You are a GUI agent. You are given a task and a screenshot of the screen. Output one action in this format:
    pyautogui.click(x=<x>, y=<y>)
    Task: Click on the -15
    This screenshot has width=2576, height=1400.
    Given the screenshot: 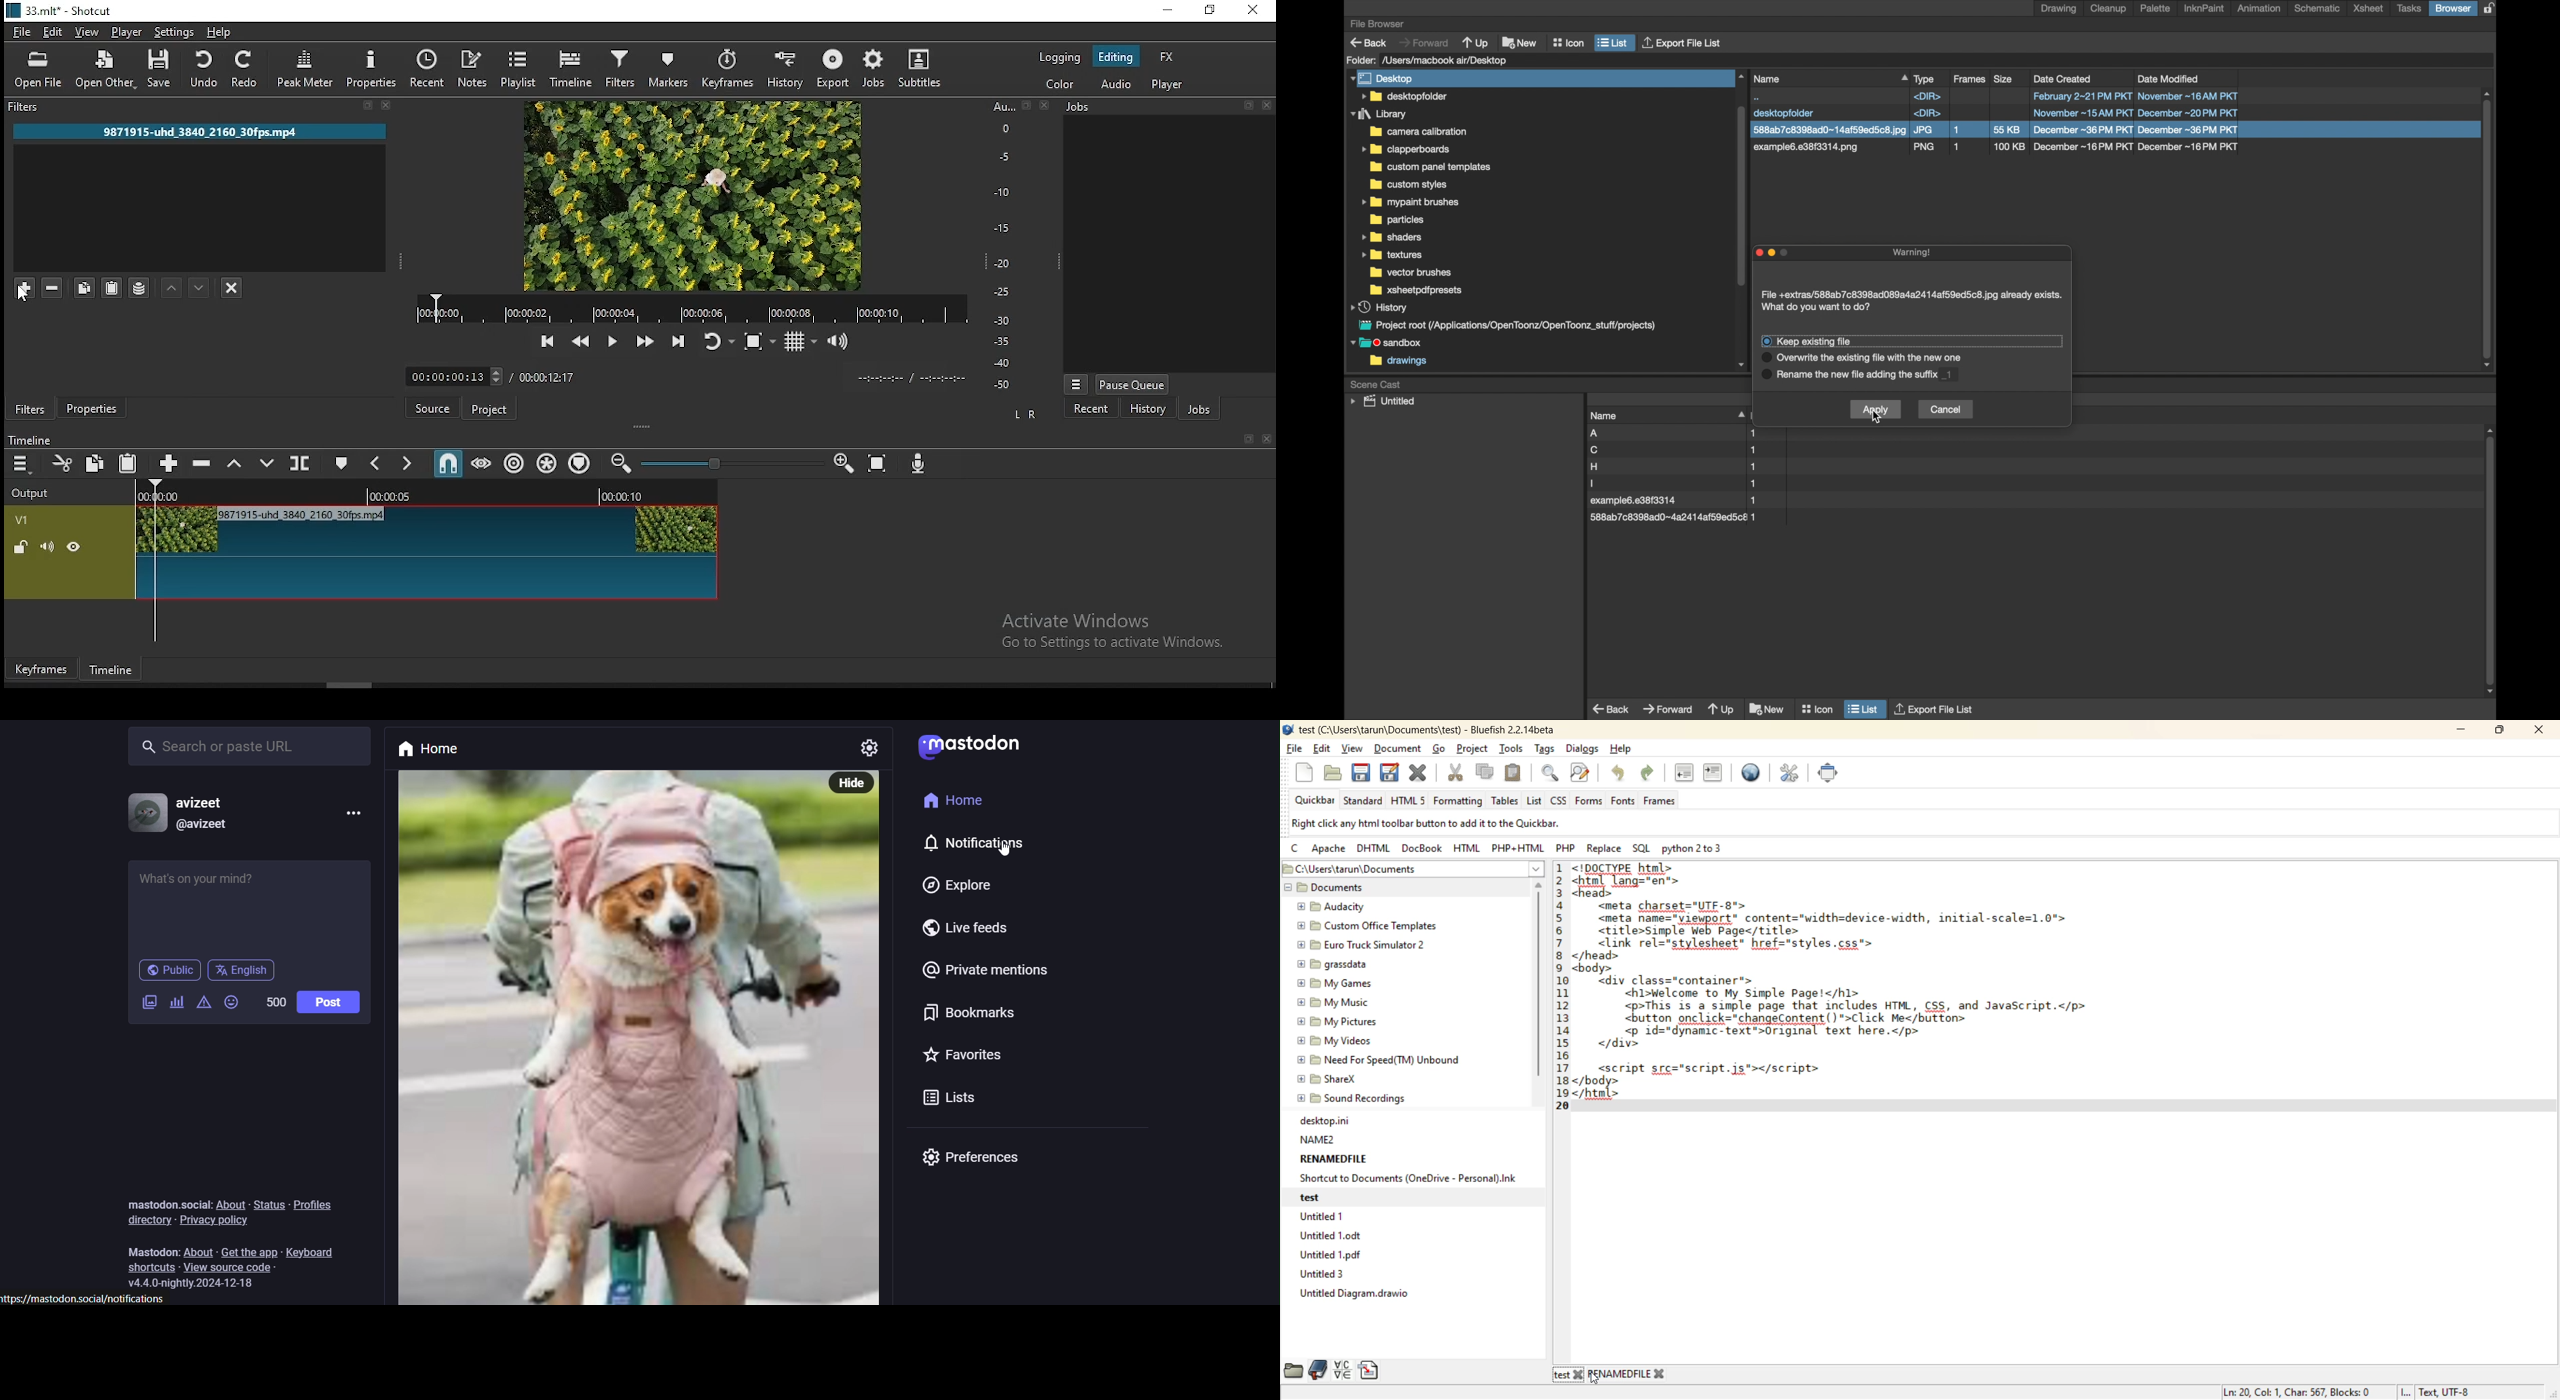 What is the action you would take?
    pyautogui.click(x=1003, y=227)
    